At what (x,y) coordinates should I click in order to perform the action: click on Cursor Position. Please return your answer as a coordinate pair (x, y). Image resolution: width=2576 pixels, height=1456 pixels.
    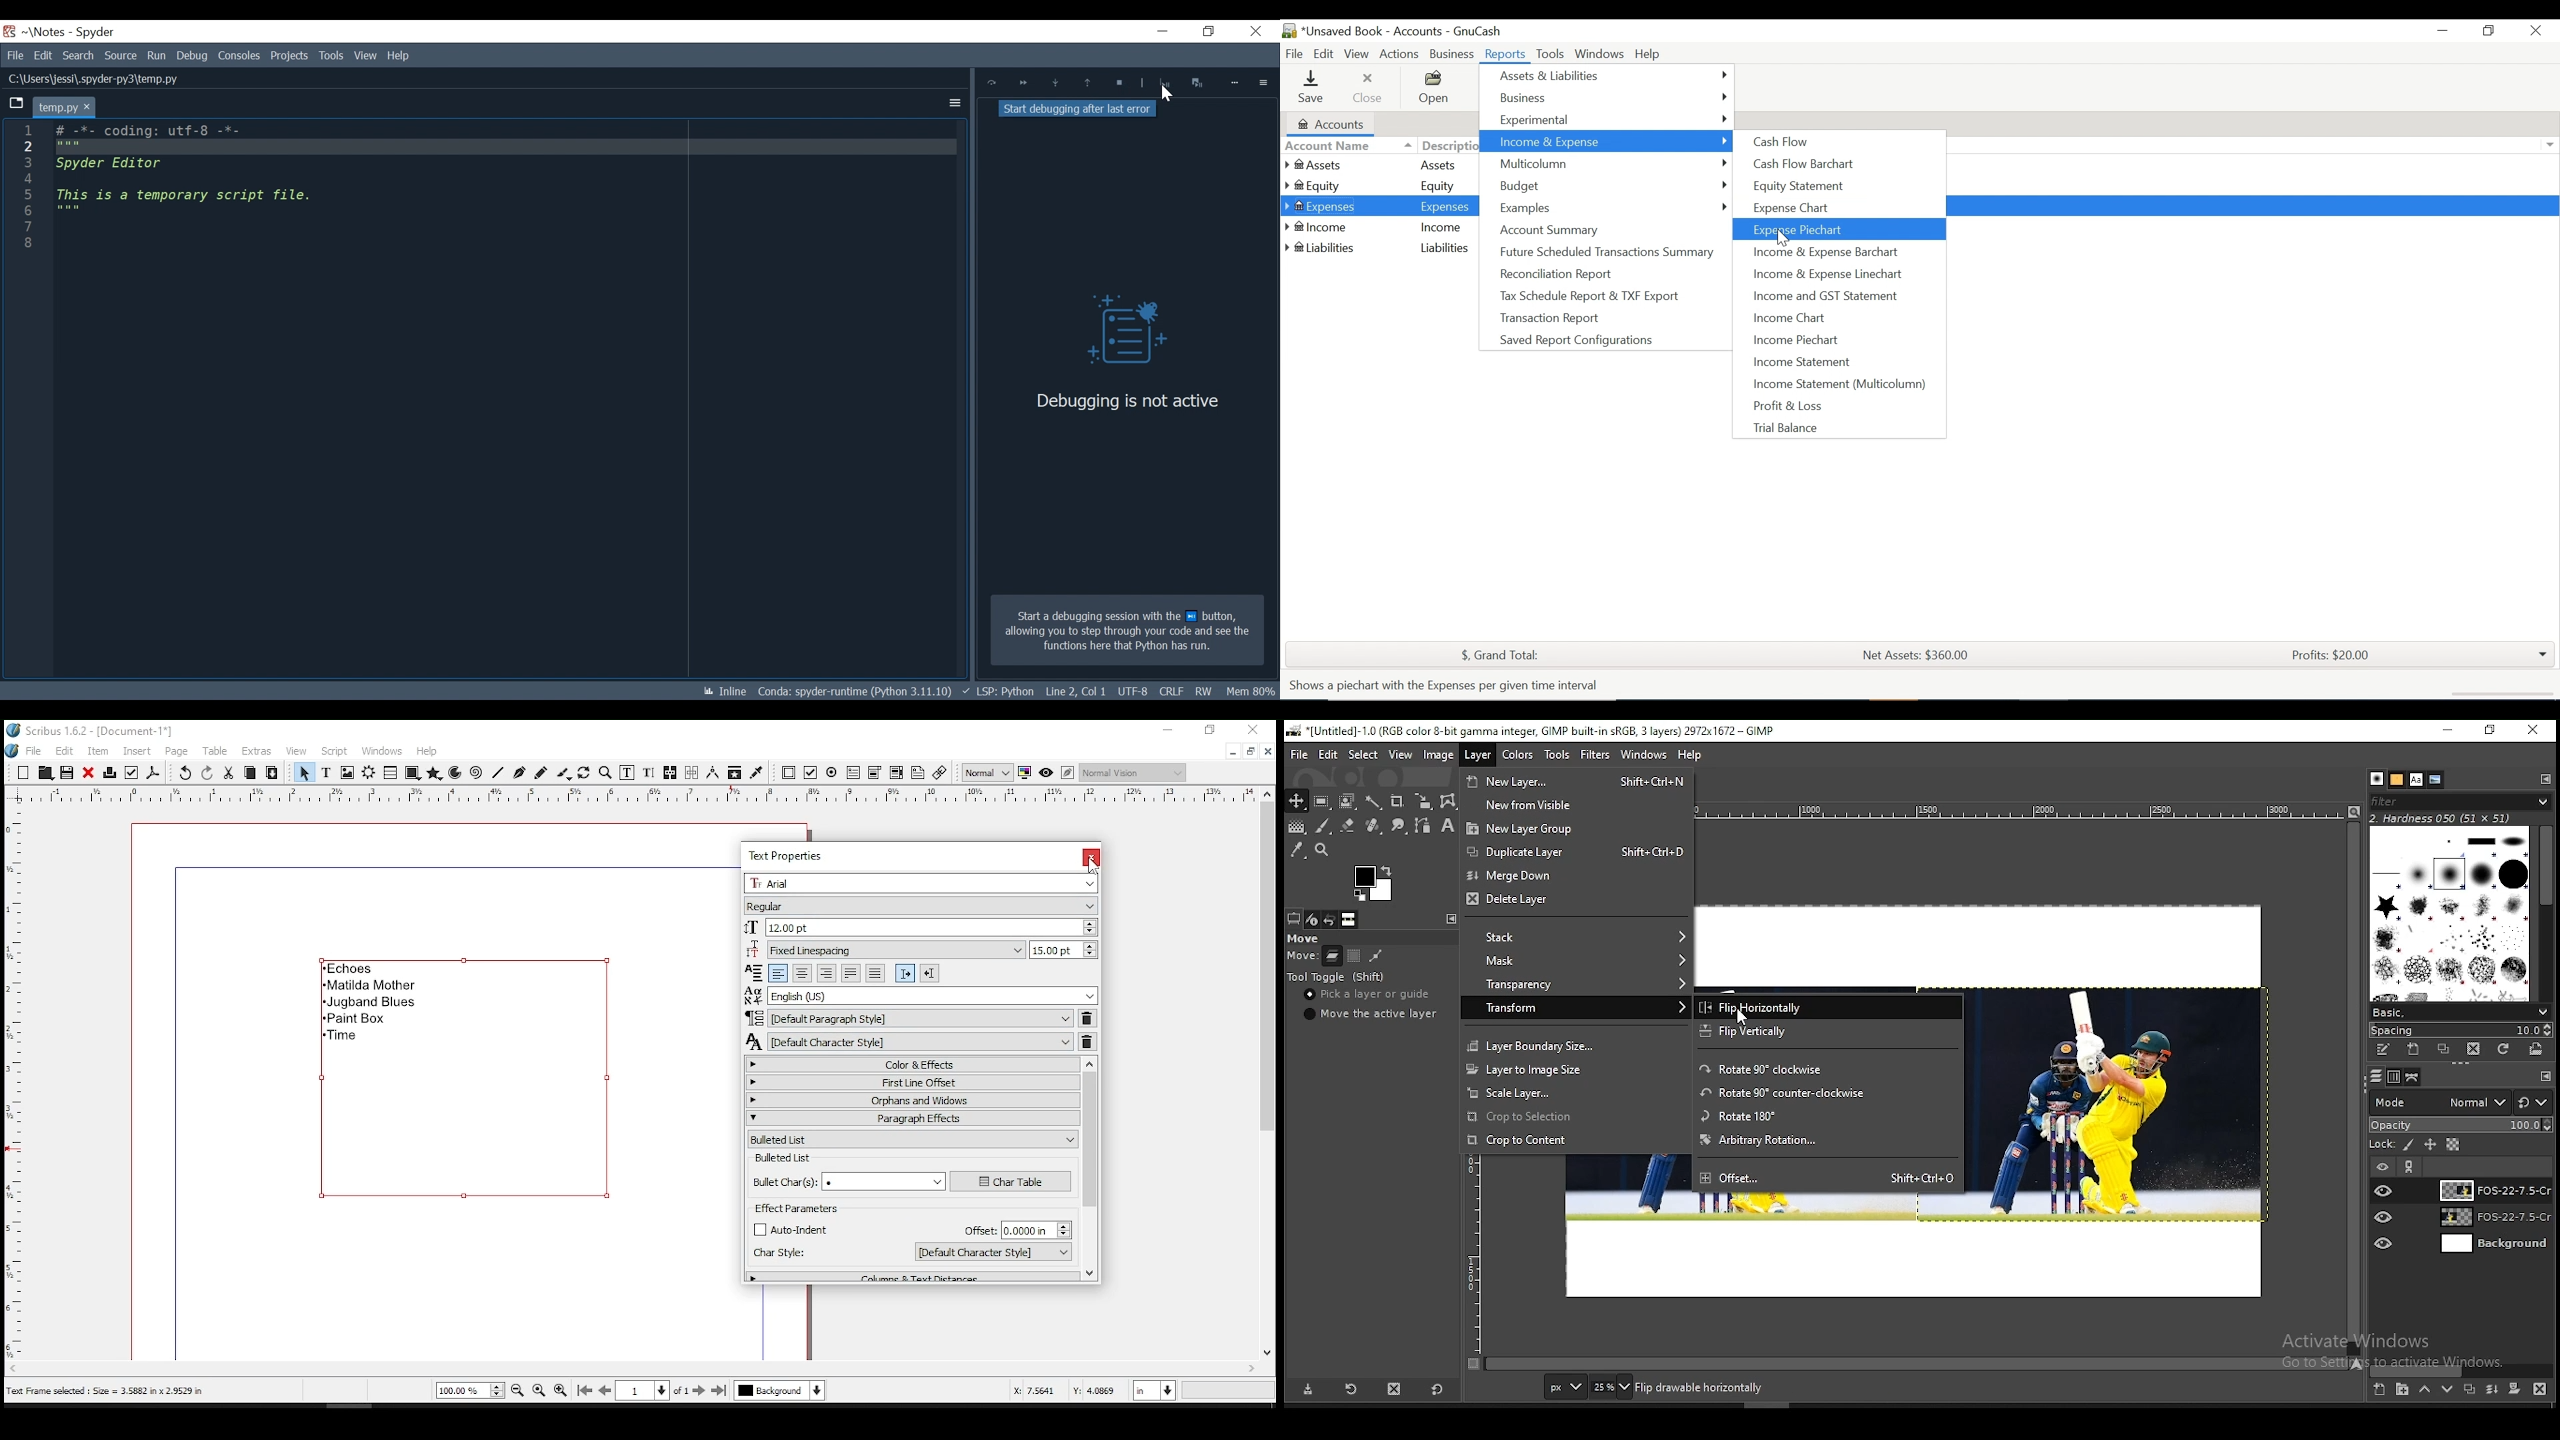
    Looking at the image, I should click on (1132, 692).